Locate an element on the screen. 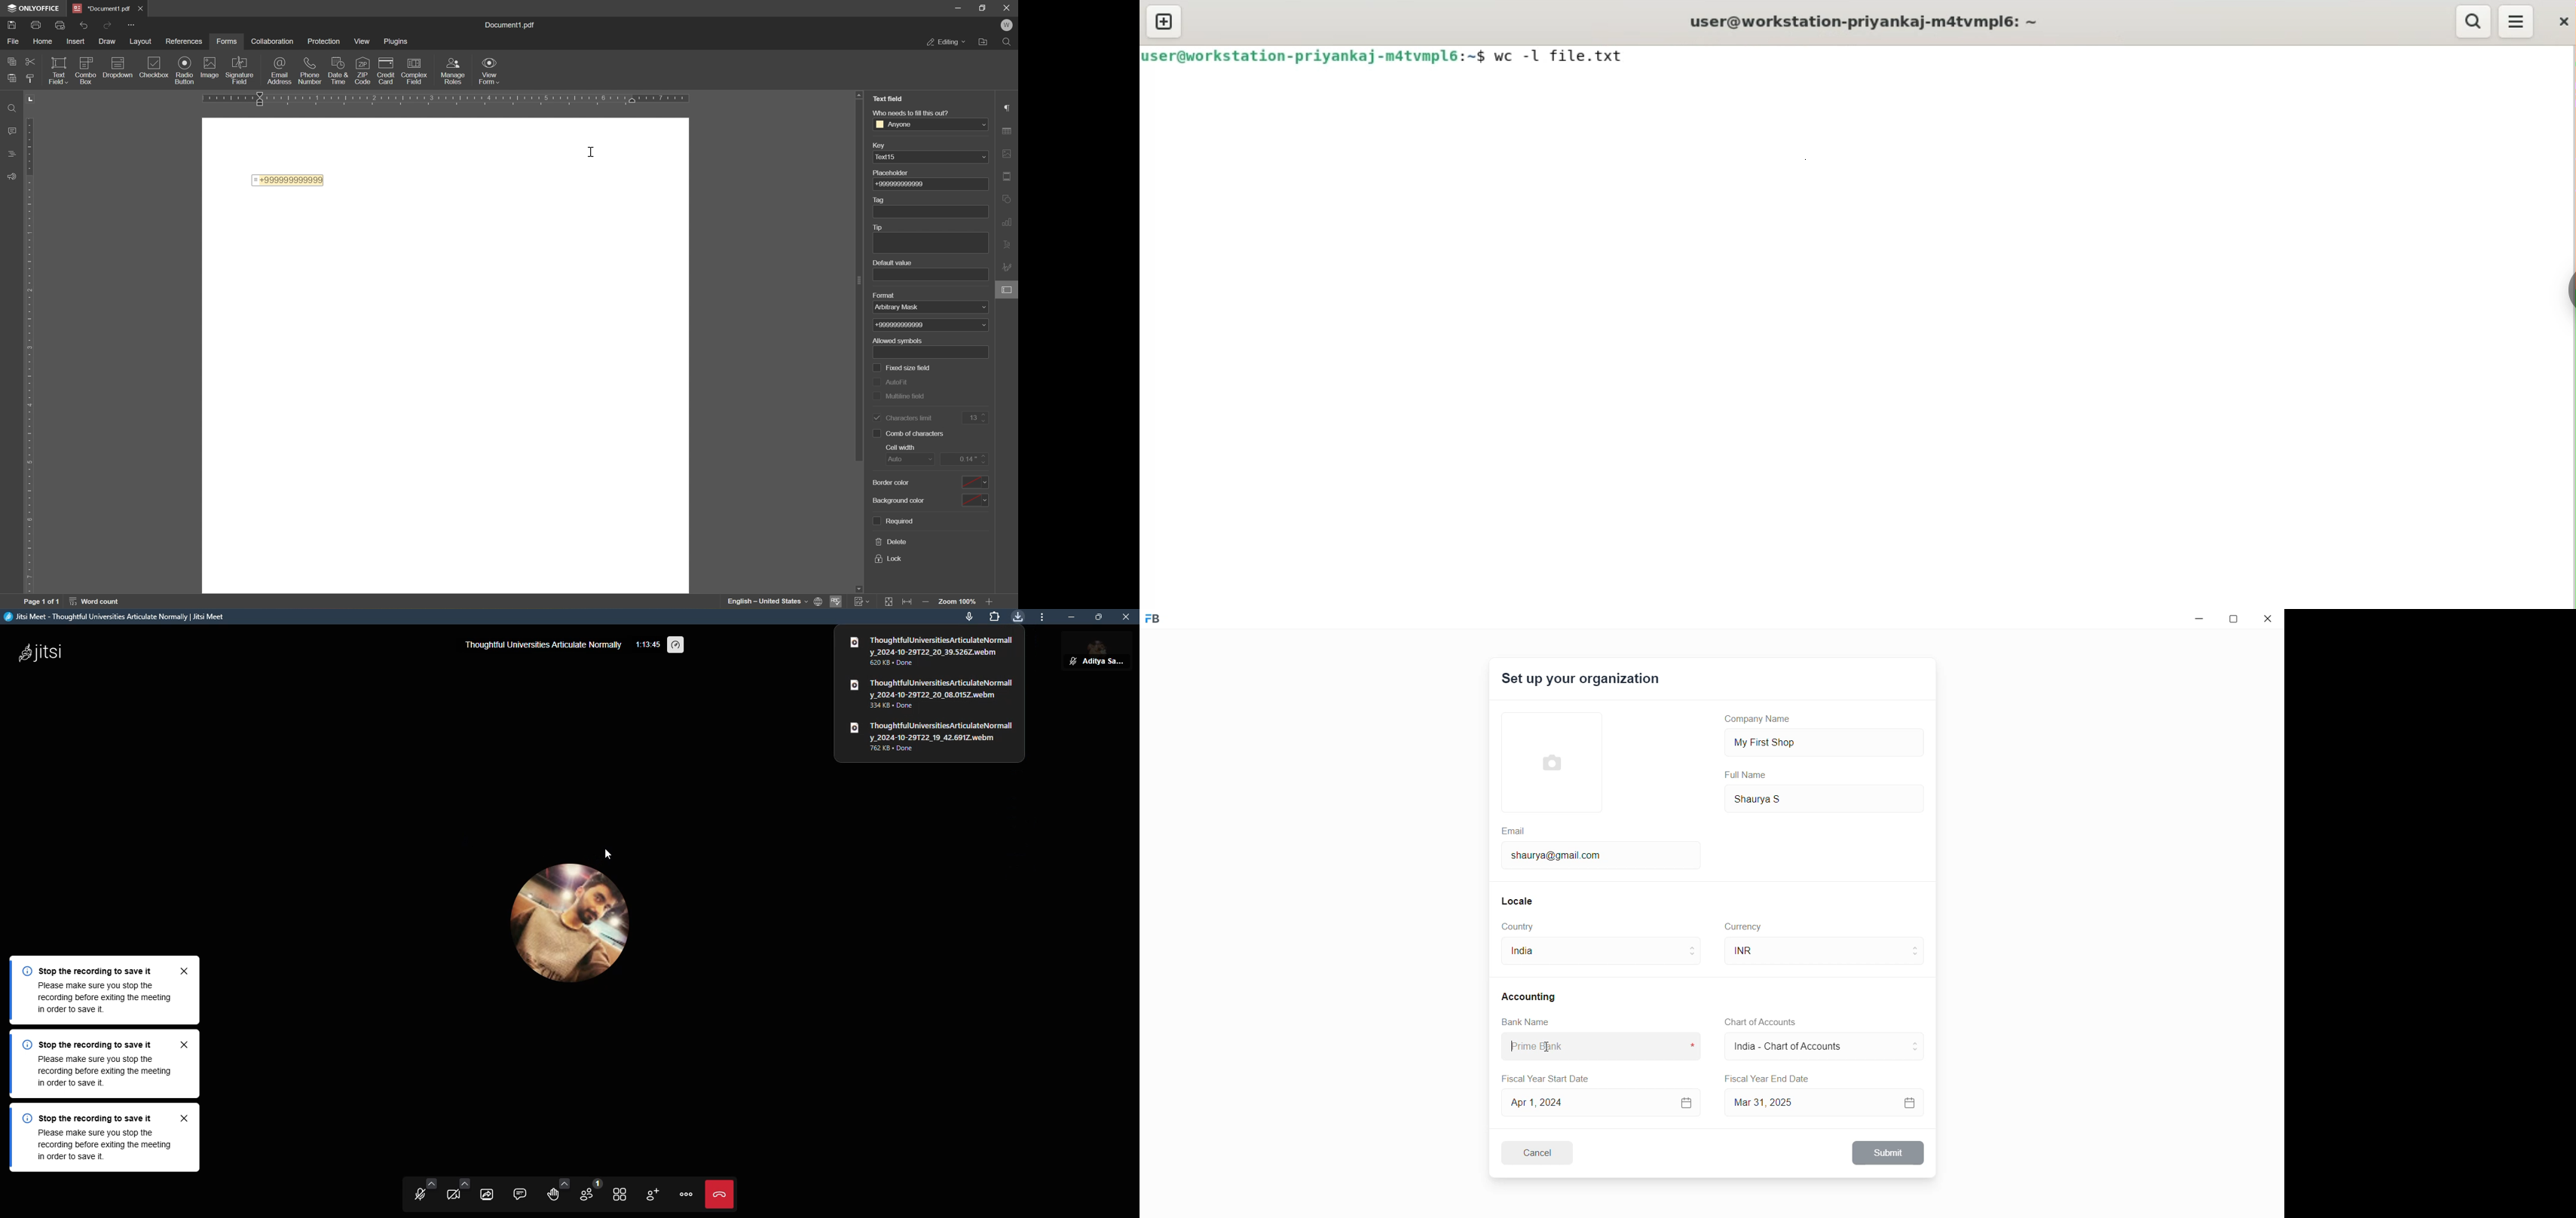 The height and width of the screenshot is (1232, 2576). phone number is located at coordinates (312, 71).